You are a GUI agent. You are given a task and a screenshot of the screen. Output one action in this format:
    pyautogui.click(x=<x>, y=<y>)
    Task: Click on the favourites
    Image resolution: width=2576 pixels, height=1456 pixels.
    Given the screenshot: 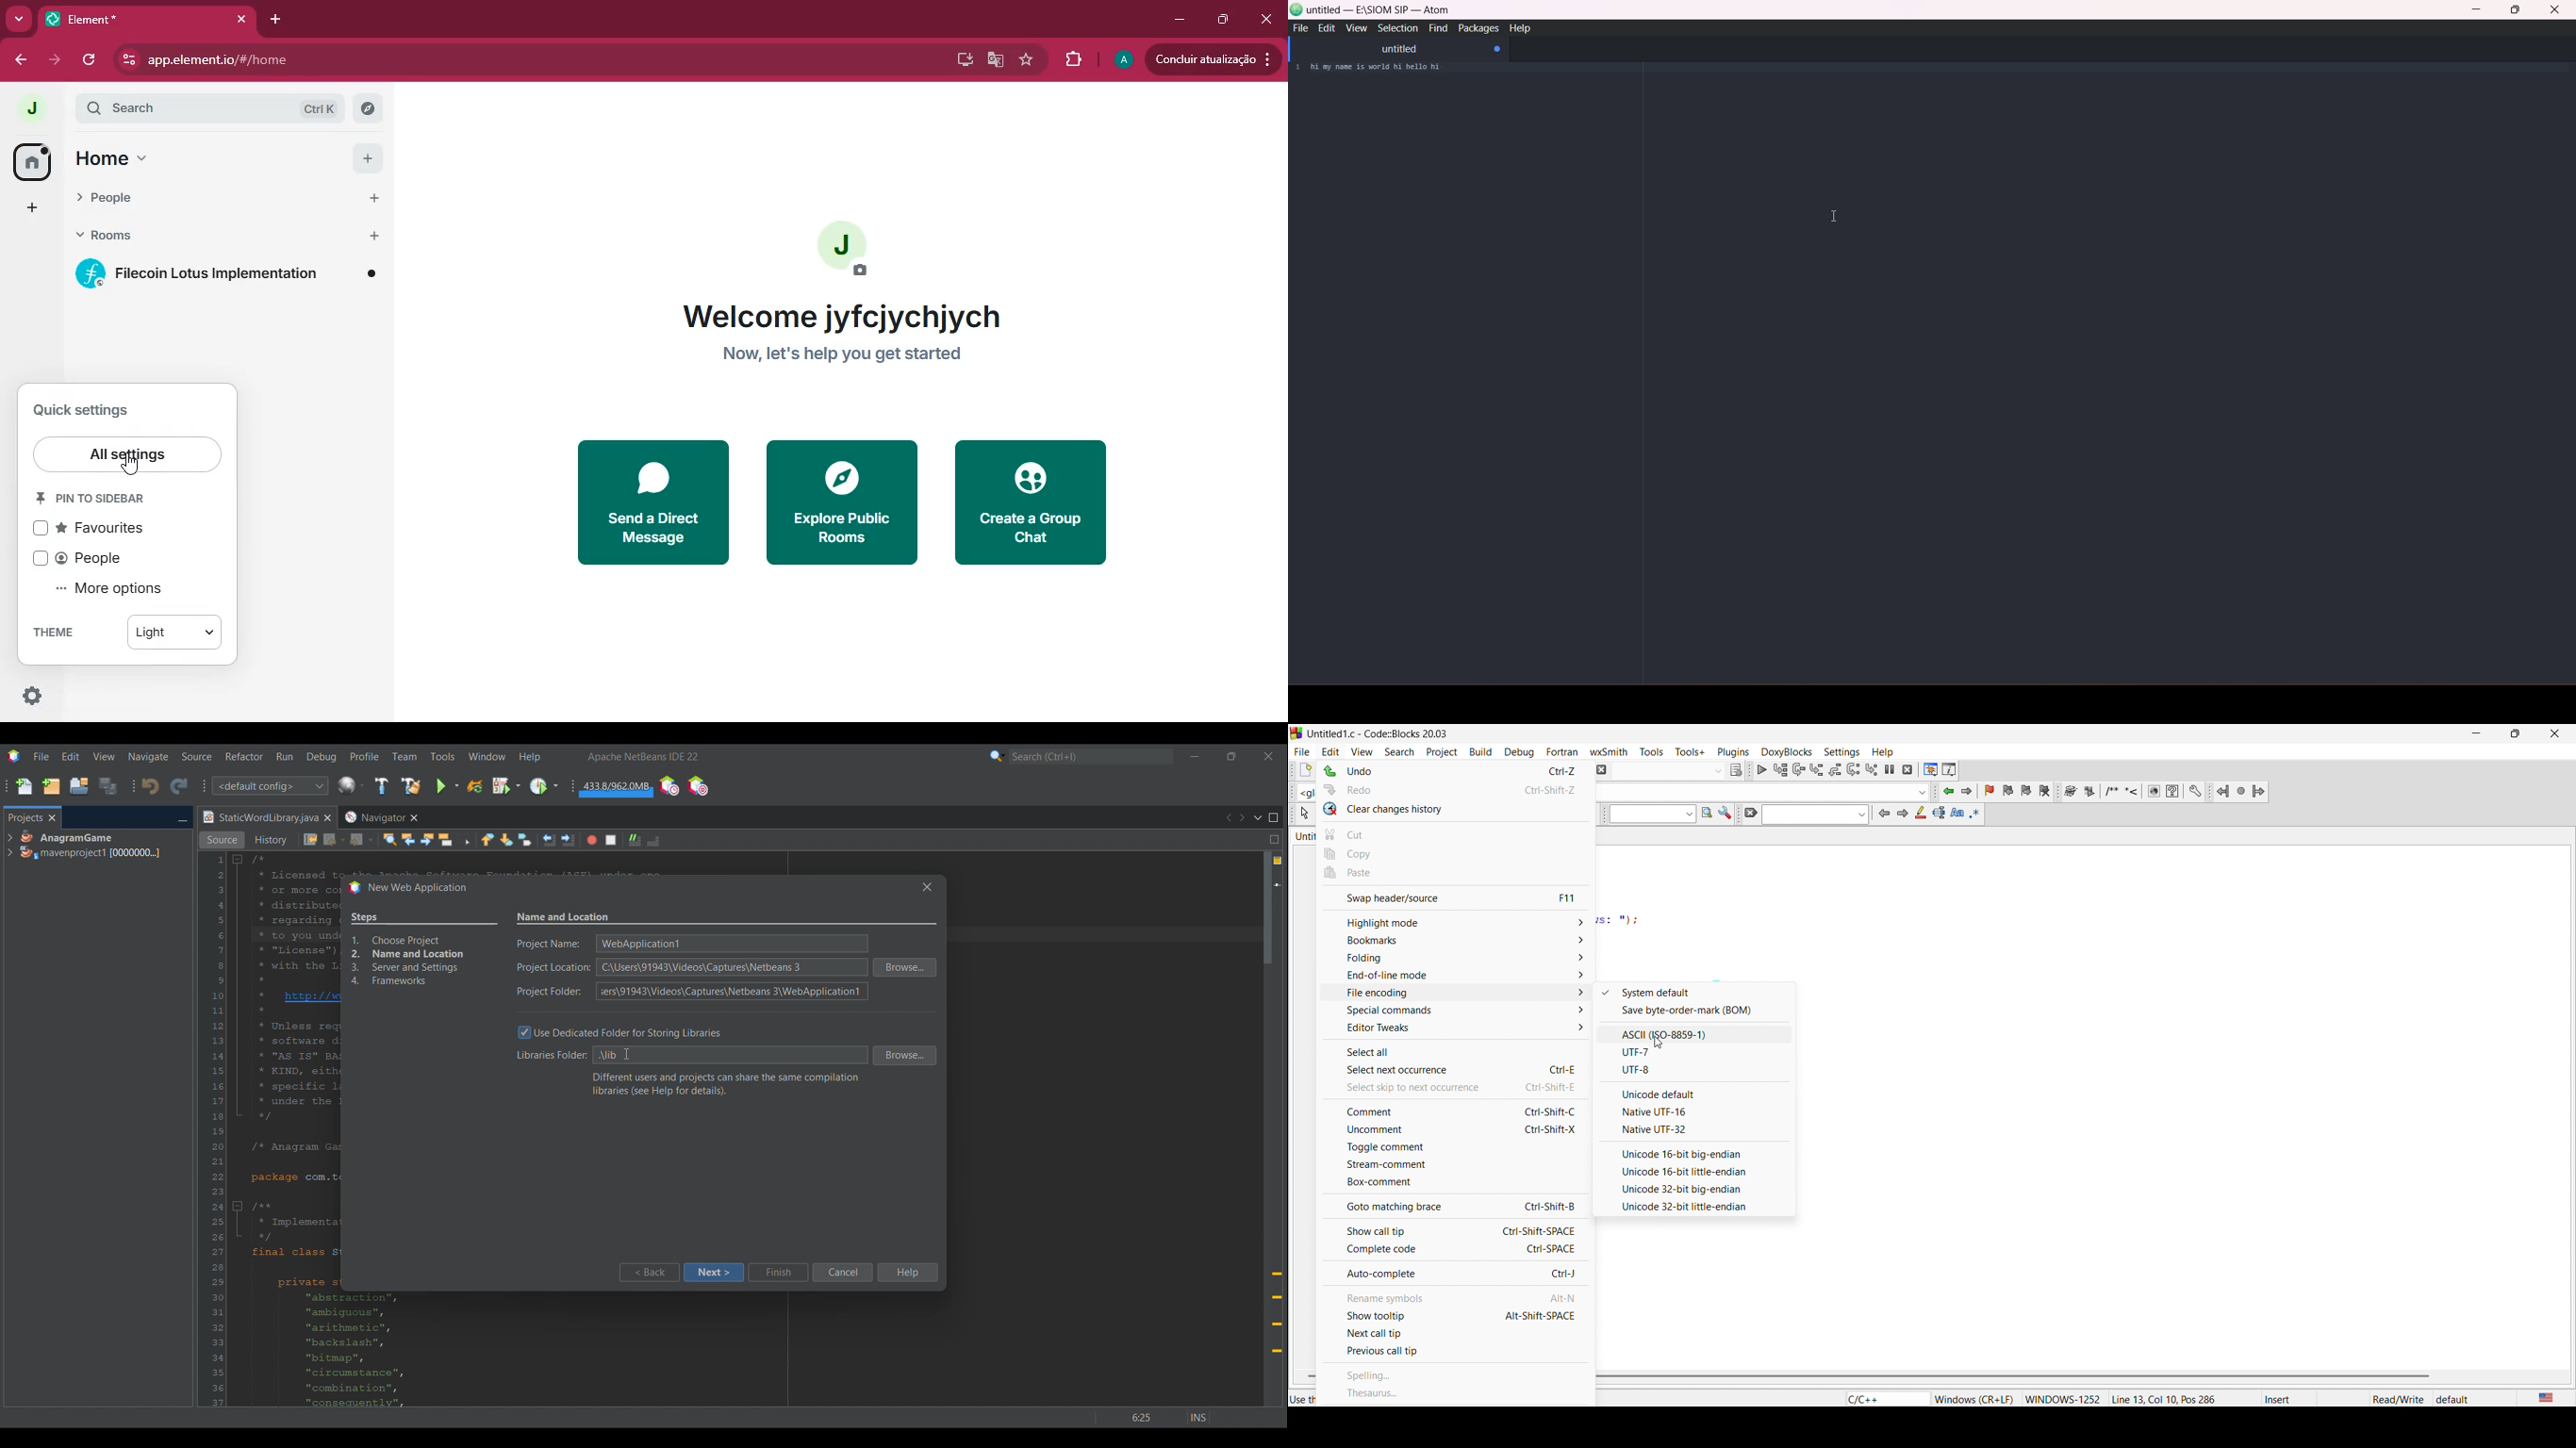 What is the action you would take?
    pyautogui.click(x=101, y=527)
    